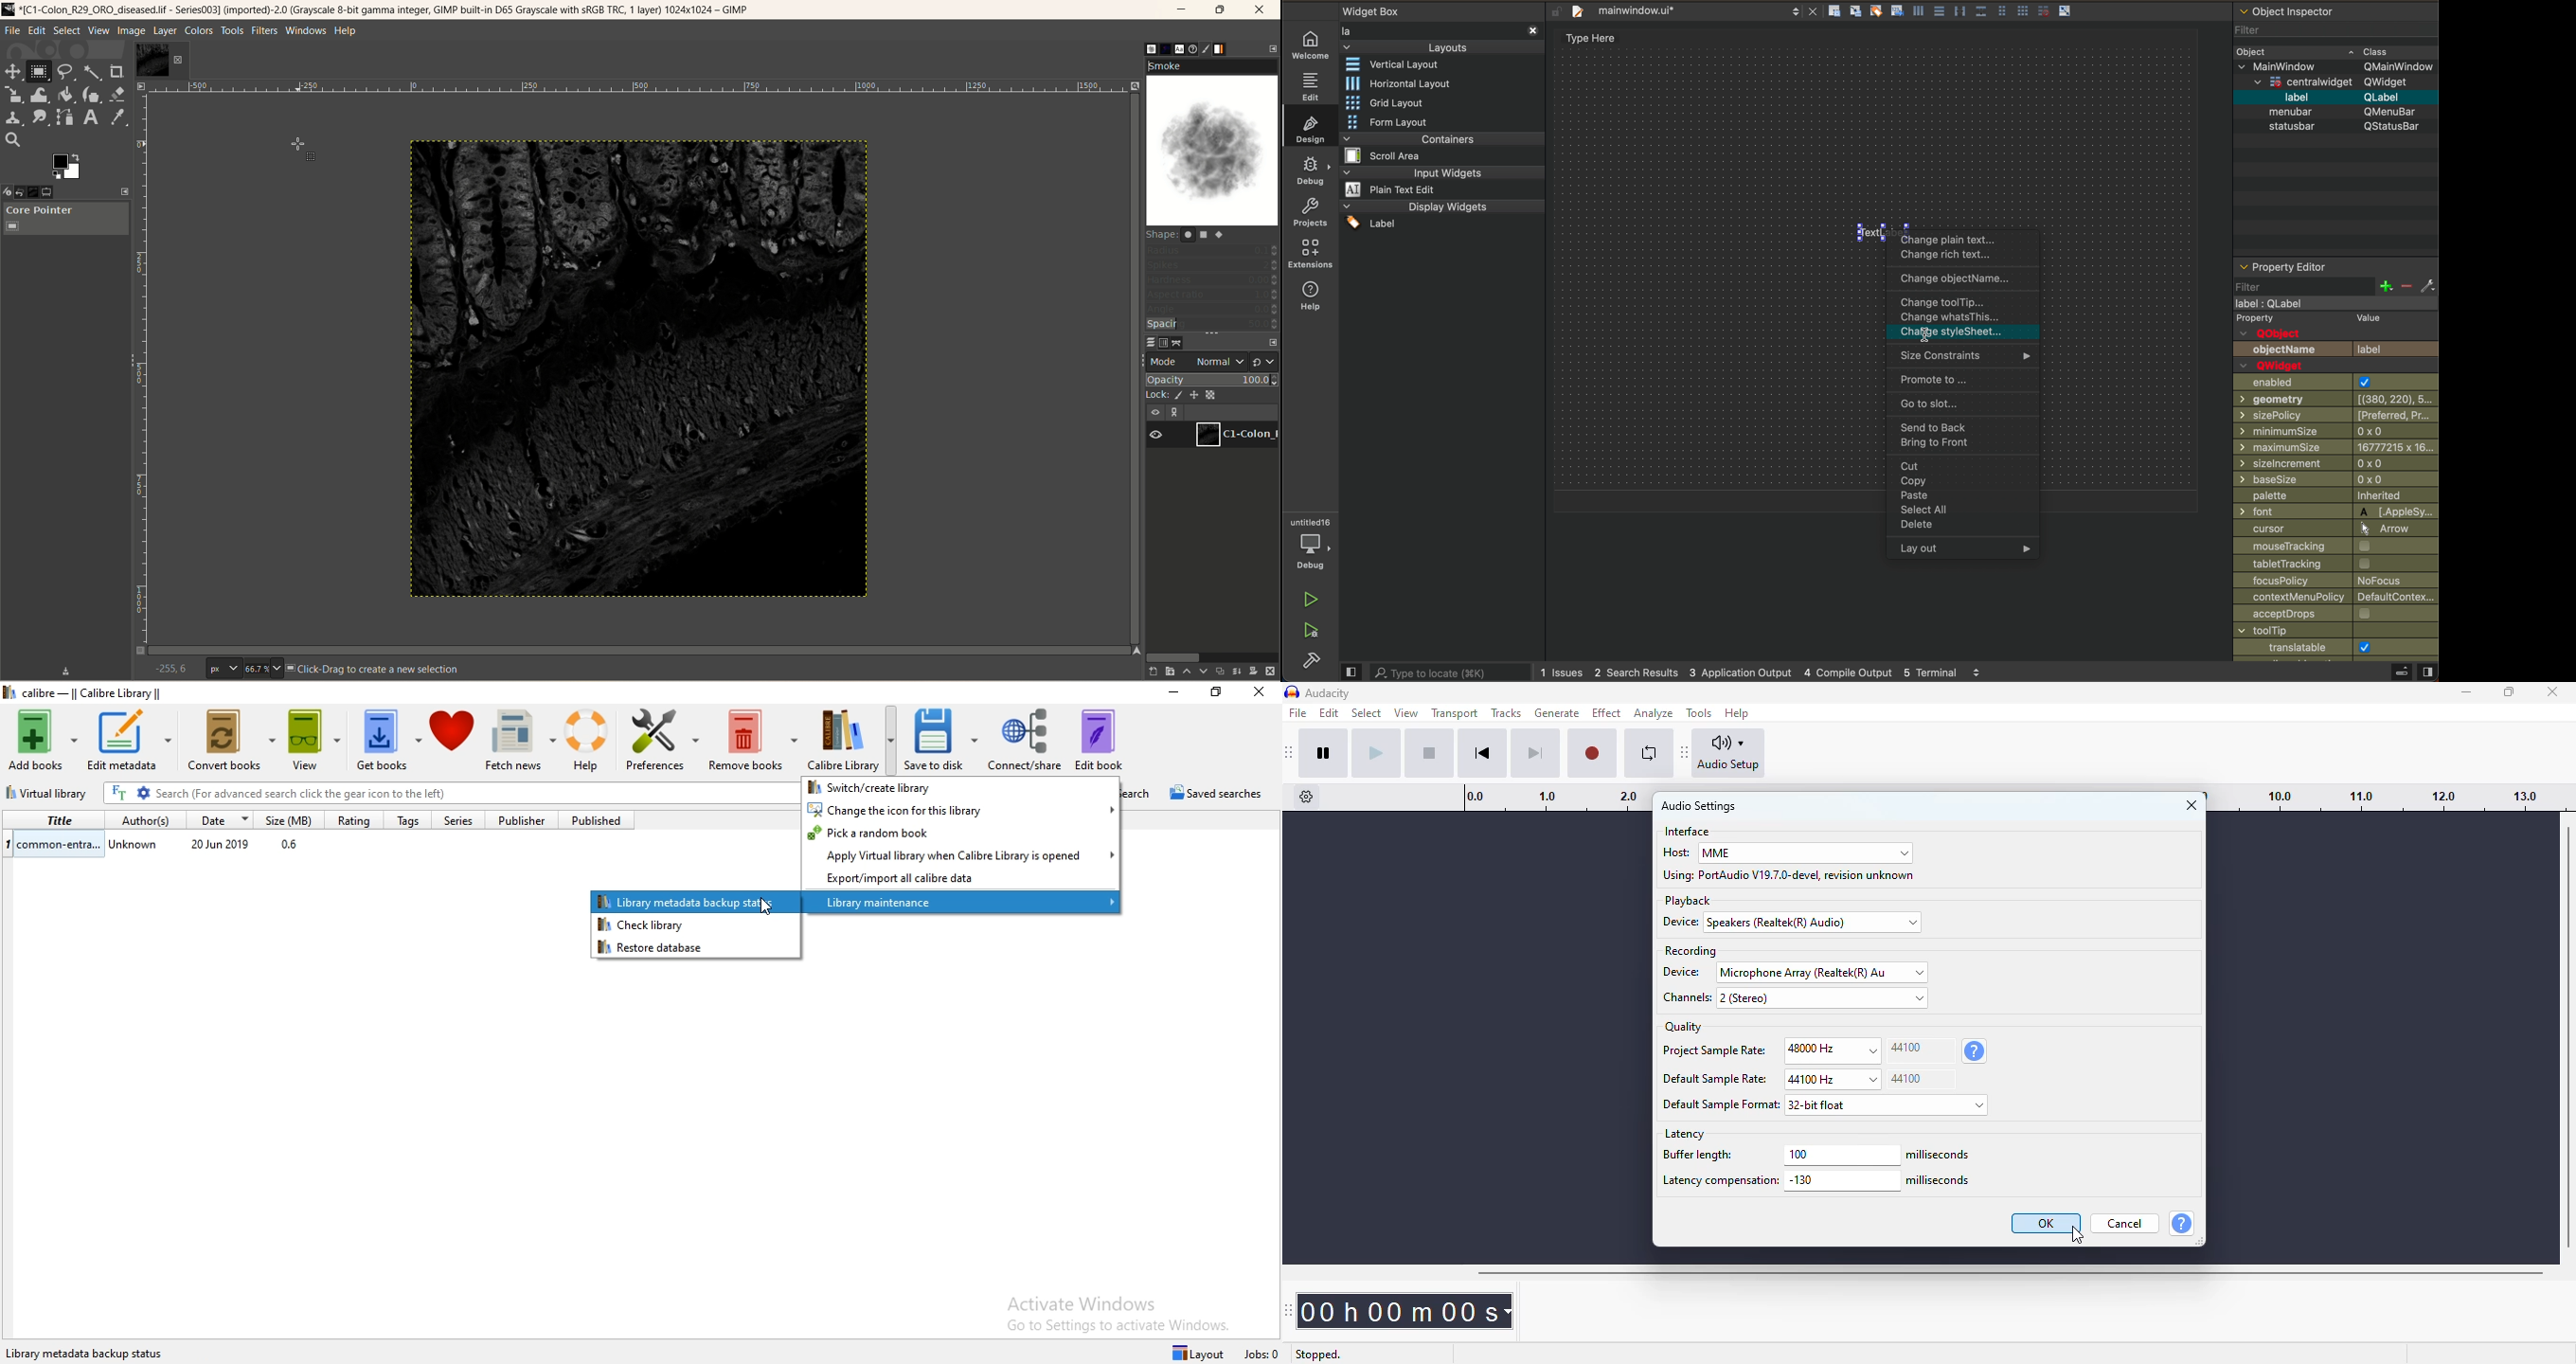  Describe the element at coordinates (1688, 832) in the screenshot. I see `interface` at that location.